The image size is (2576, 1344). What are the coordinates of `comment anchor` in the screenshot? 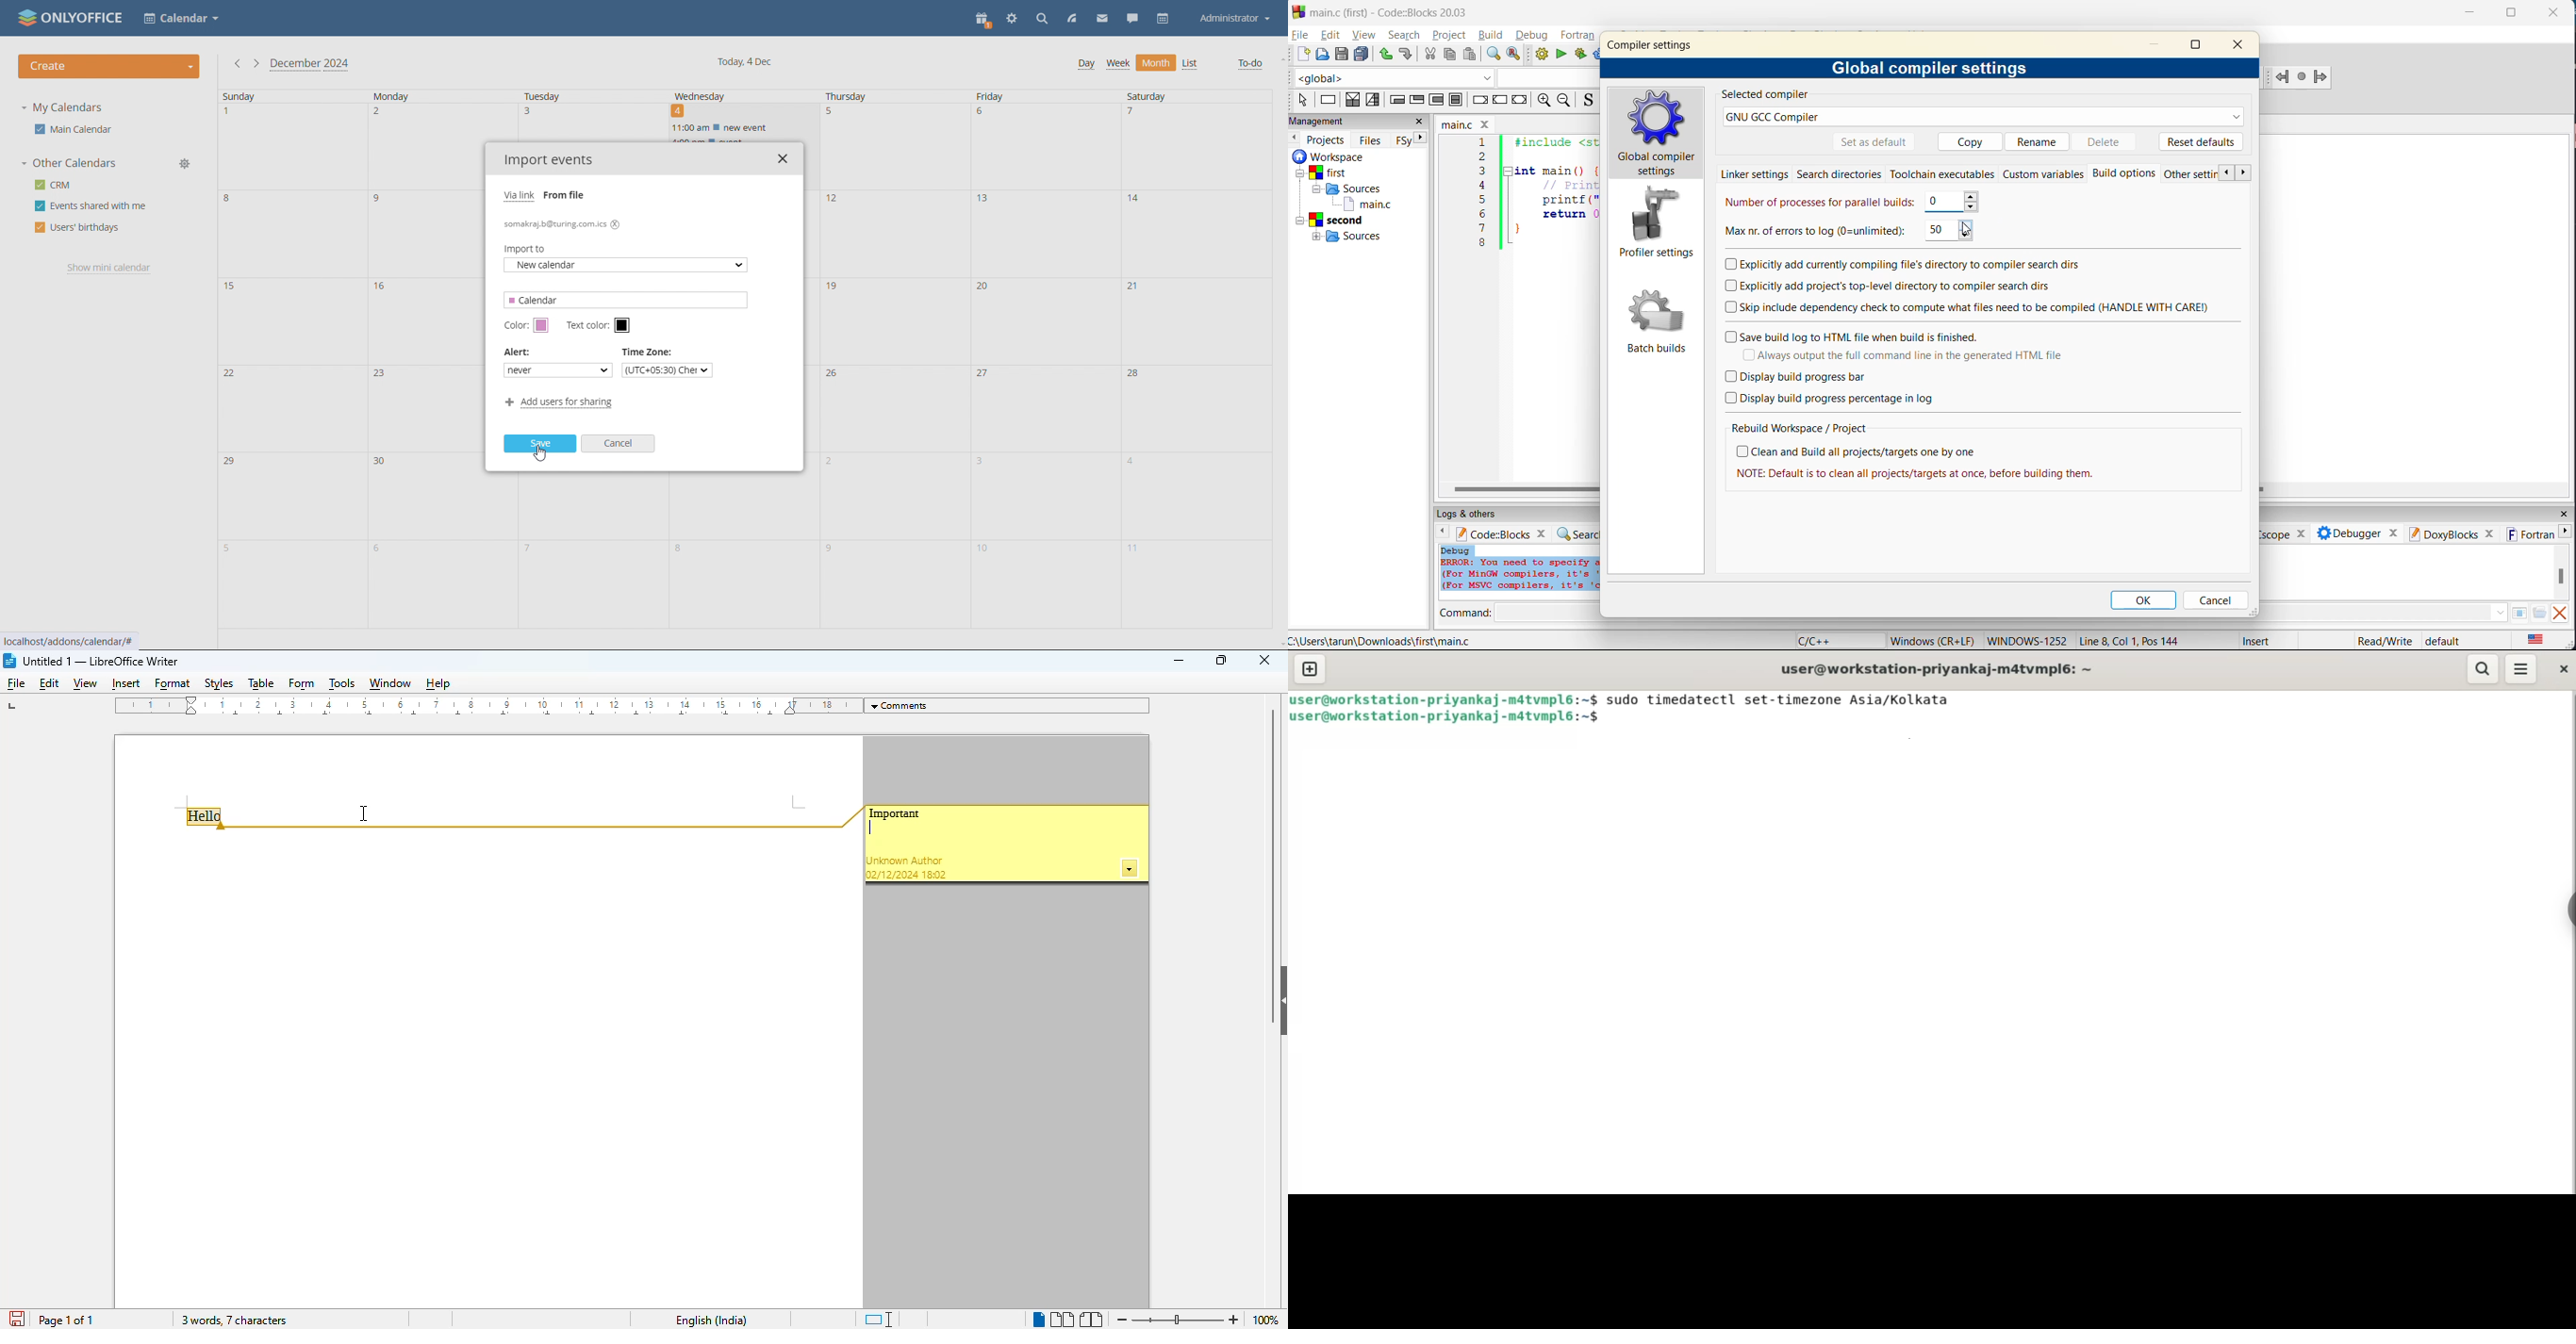 It's located at (547, 818).